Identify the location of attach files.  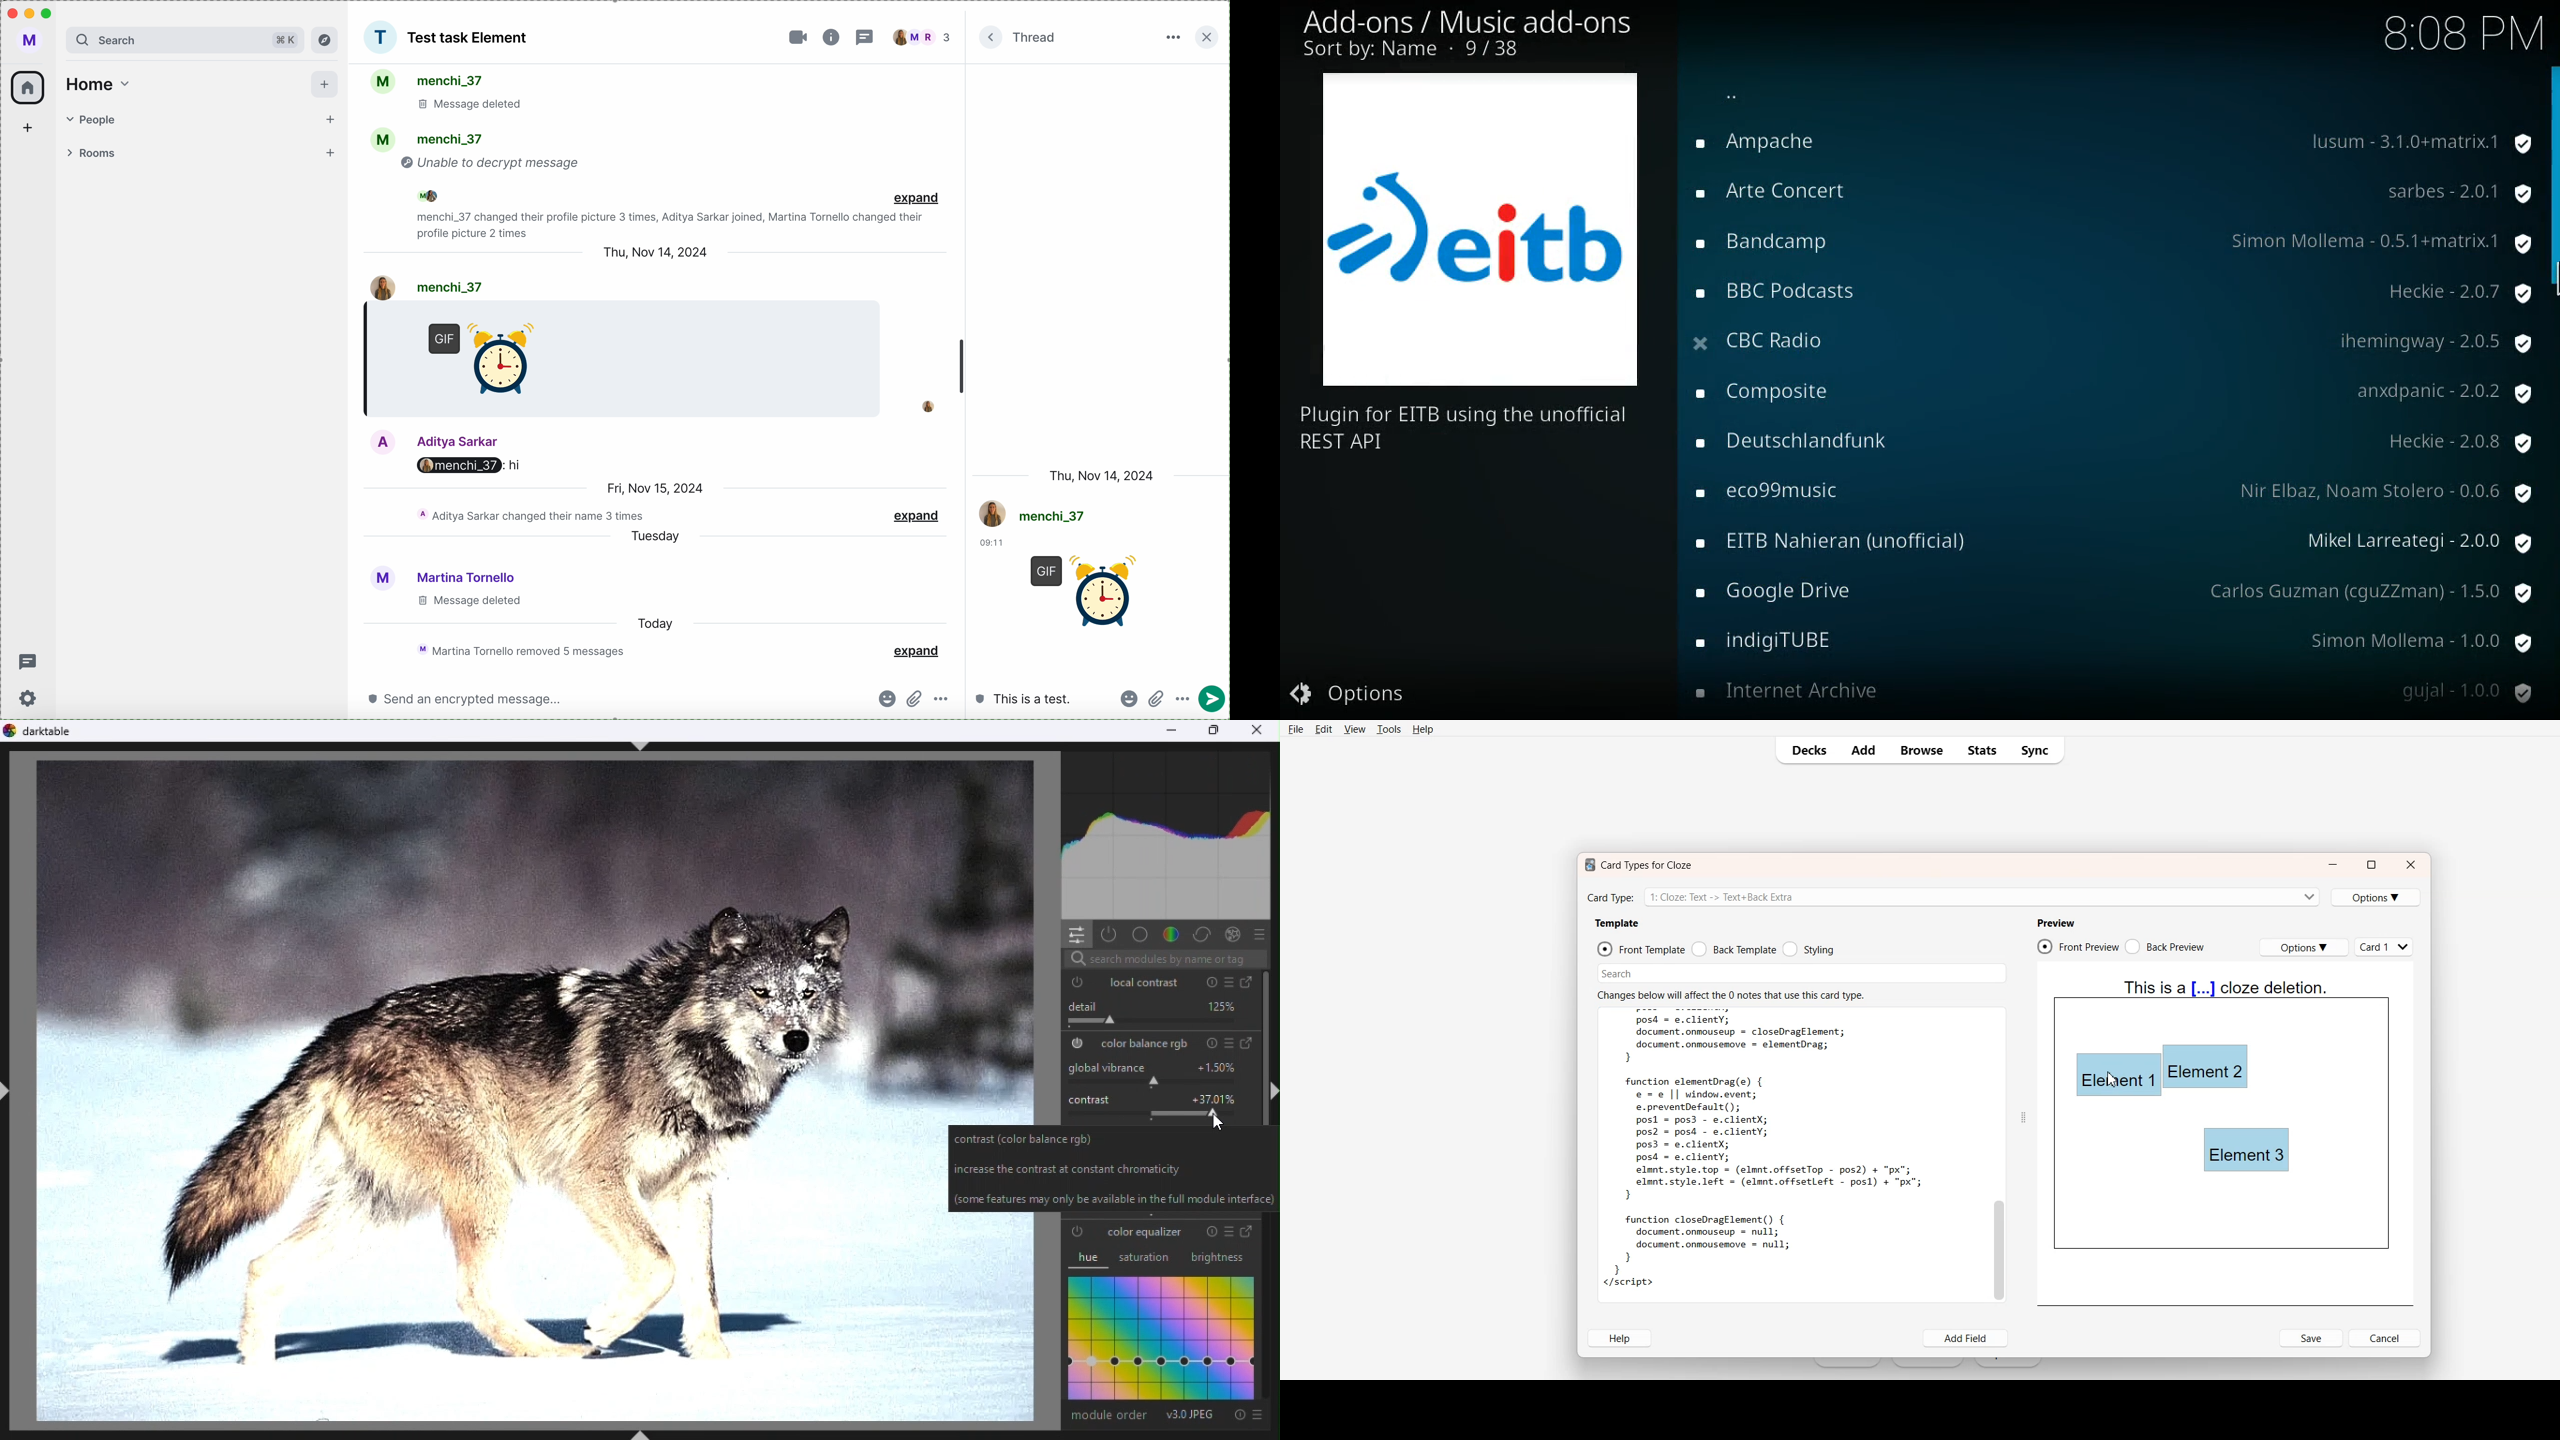
(914, 696).